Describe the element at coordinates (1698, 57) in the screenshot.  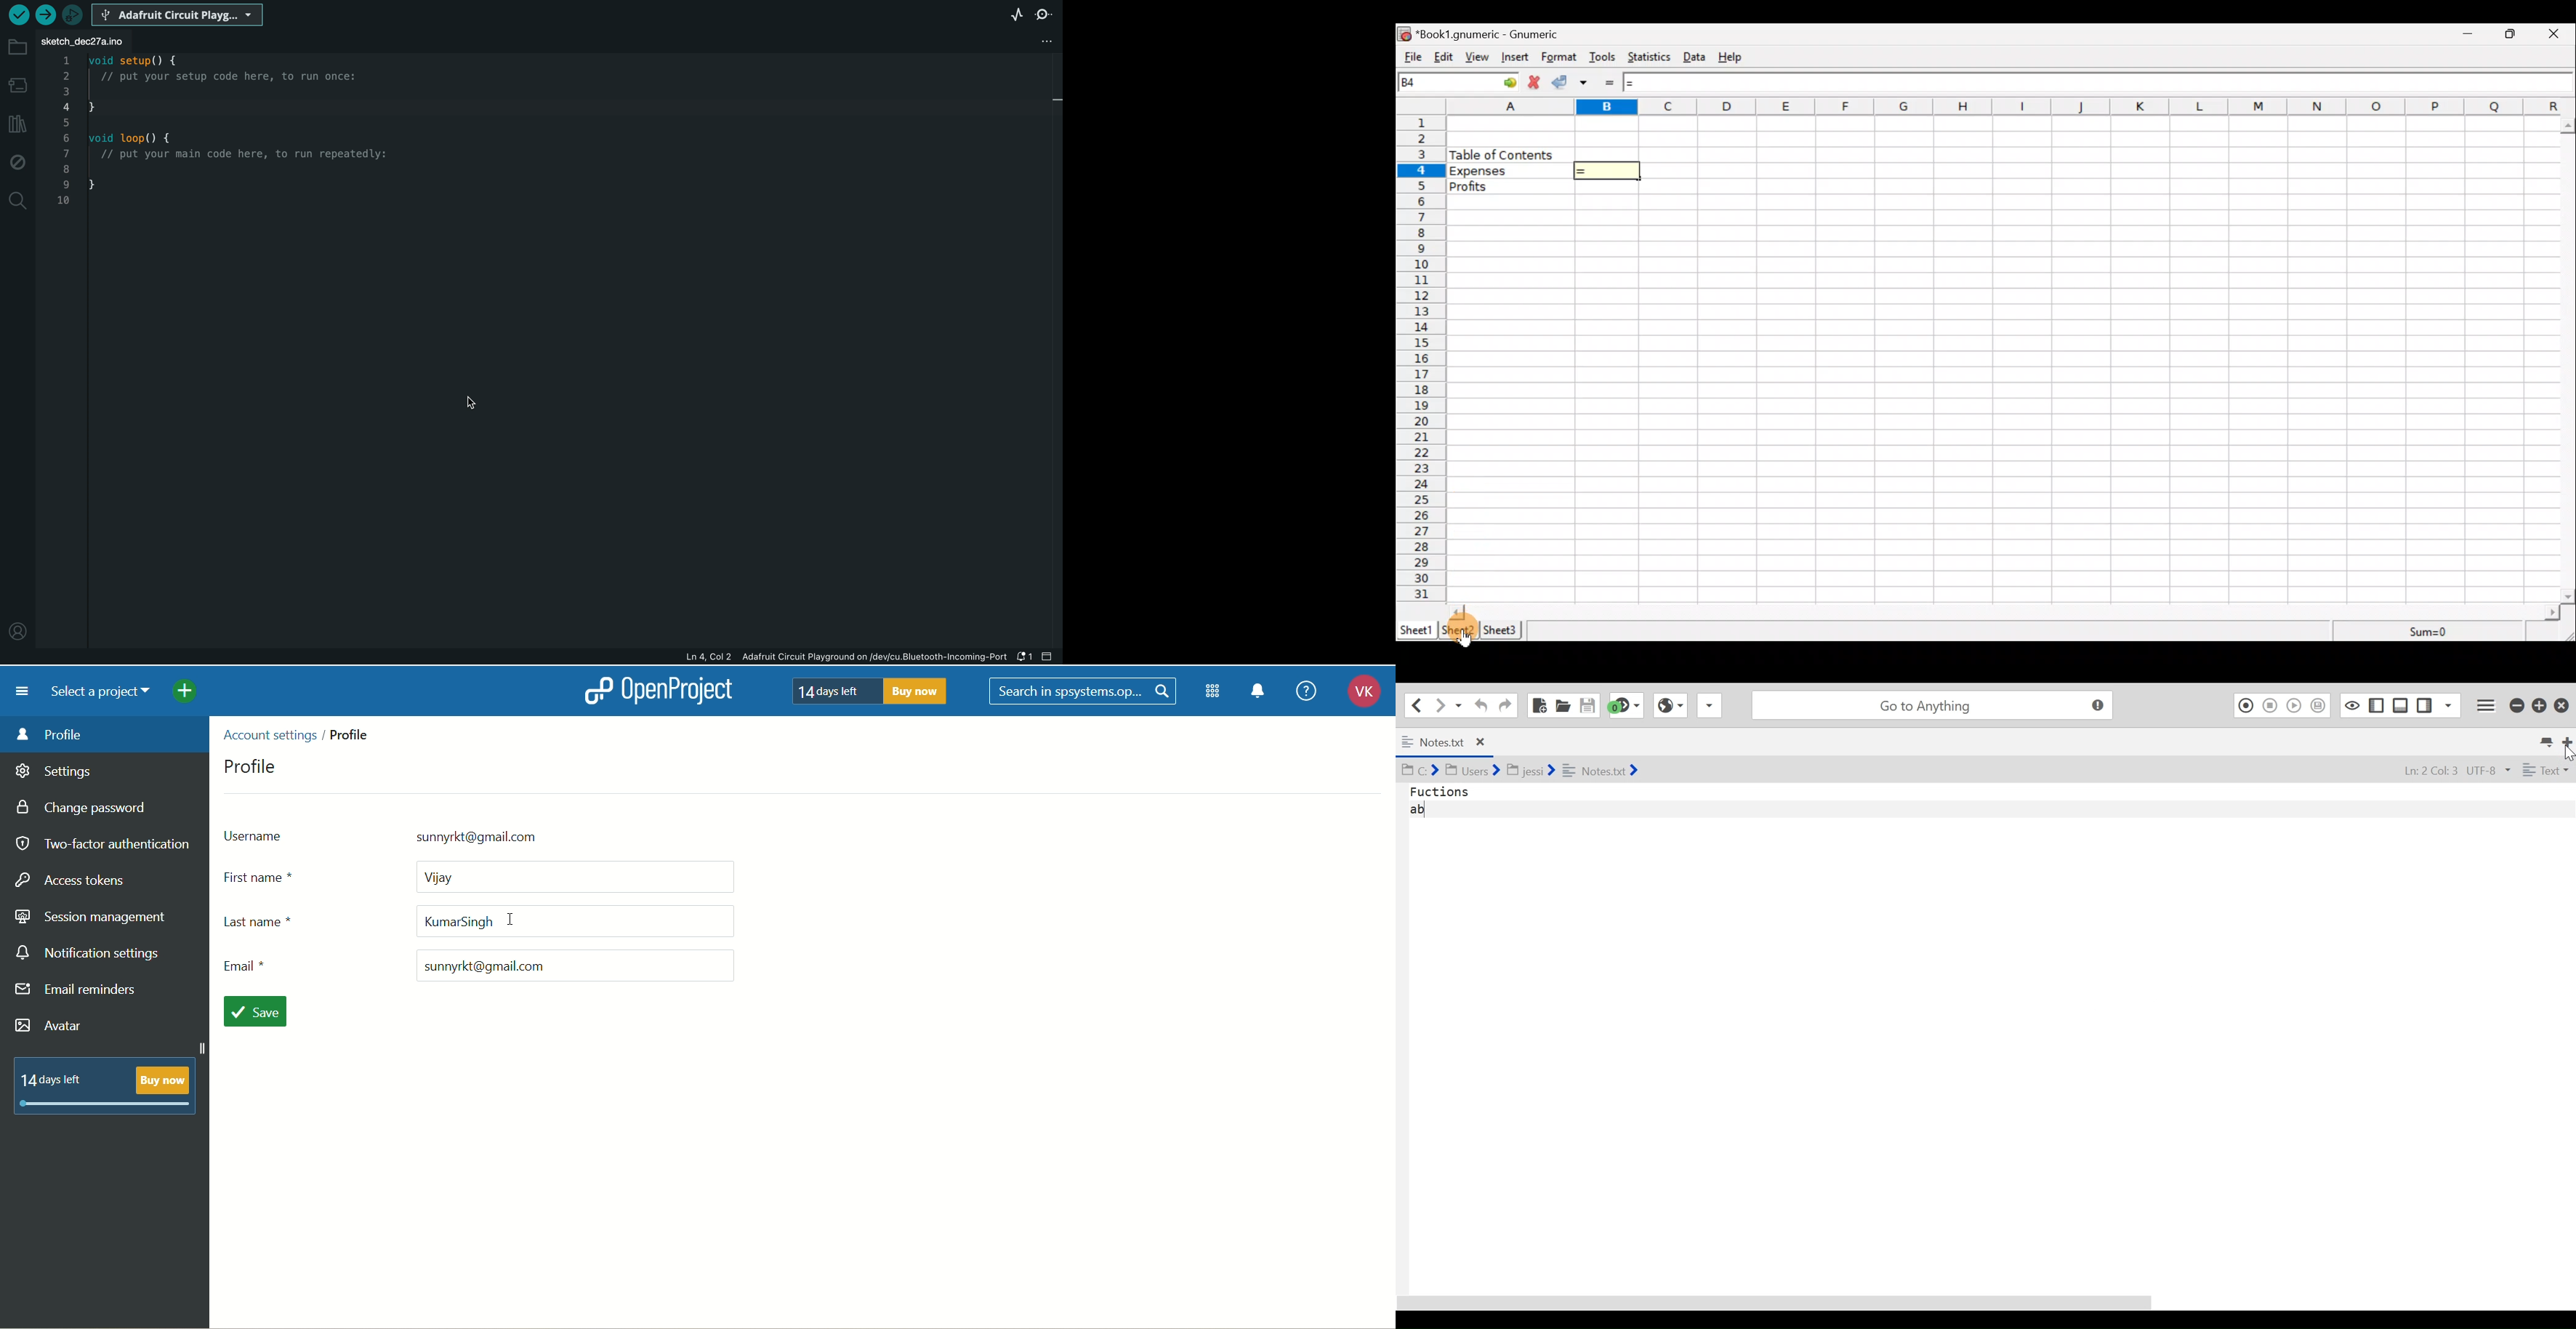
I see `Data` at that location.